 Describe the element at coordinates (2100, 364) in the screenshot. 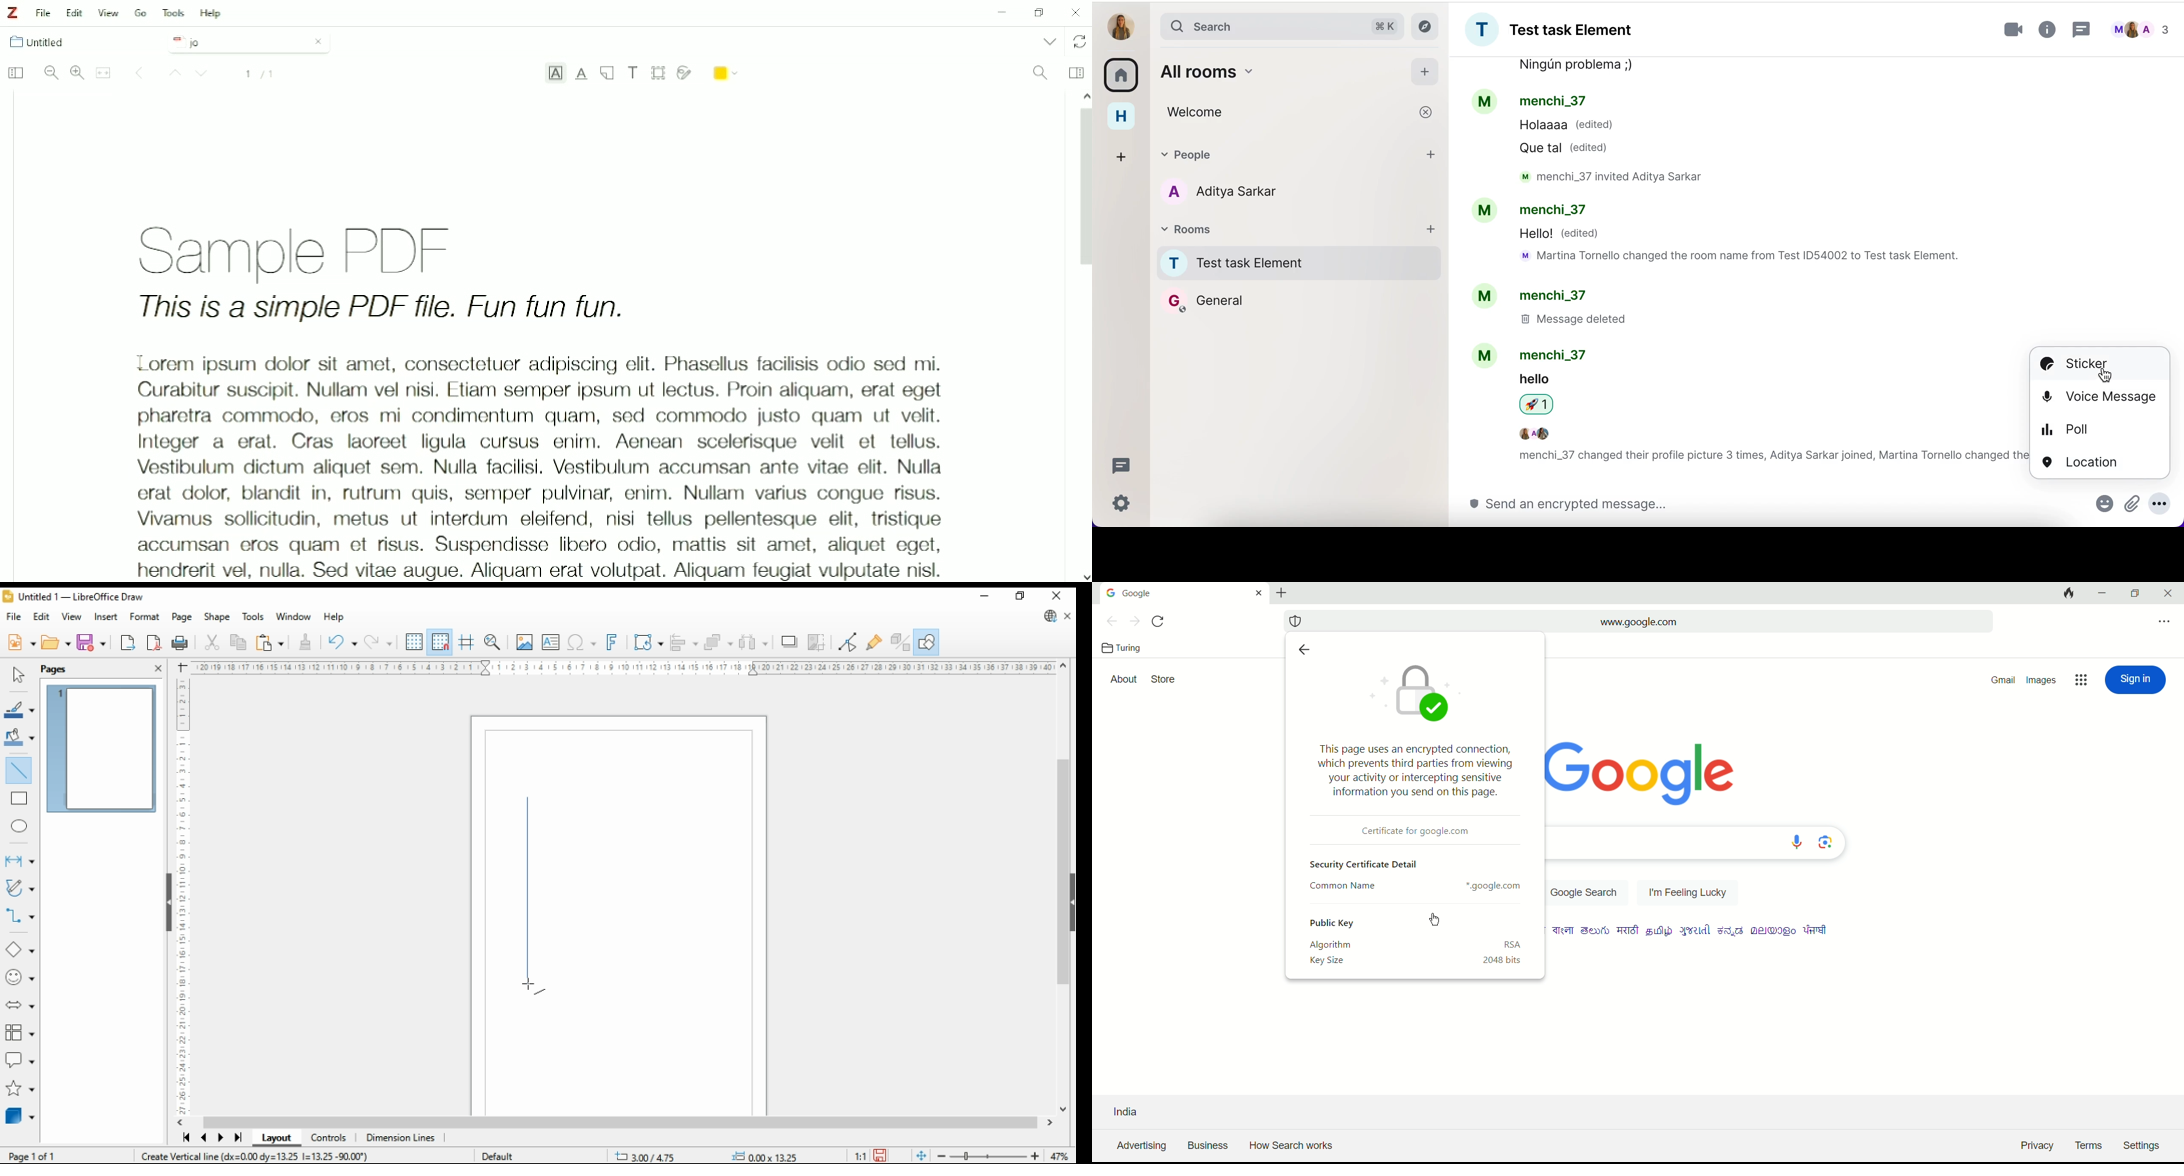

I see `sticker` at that location.